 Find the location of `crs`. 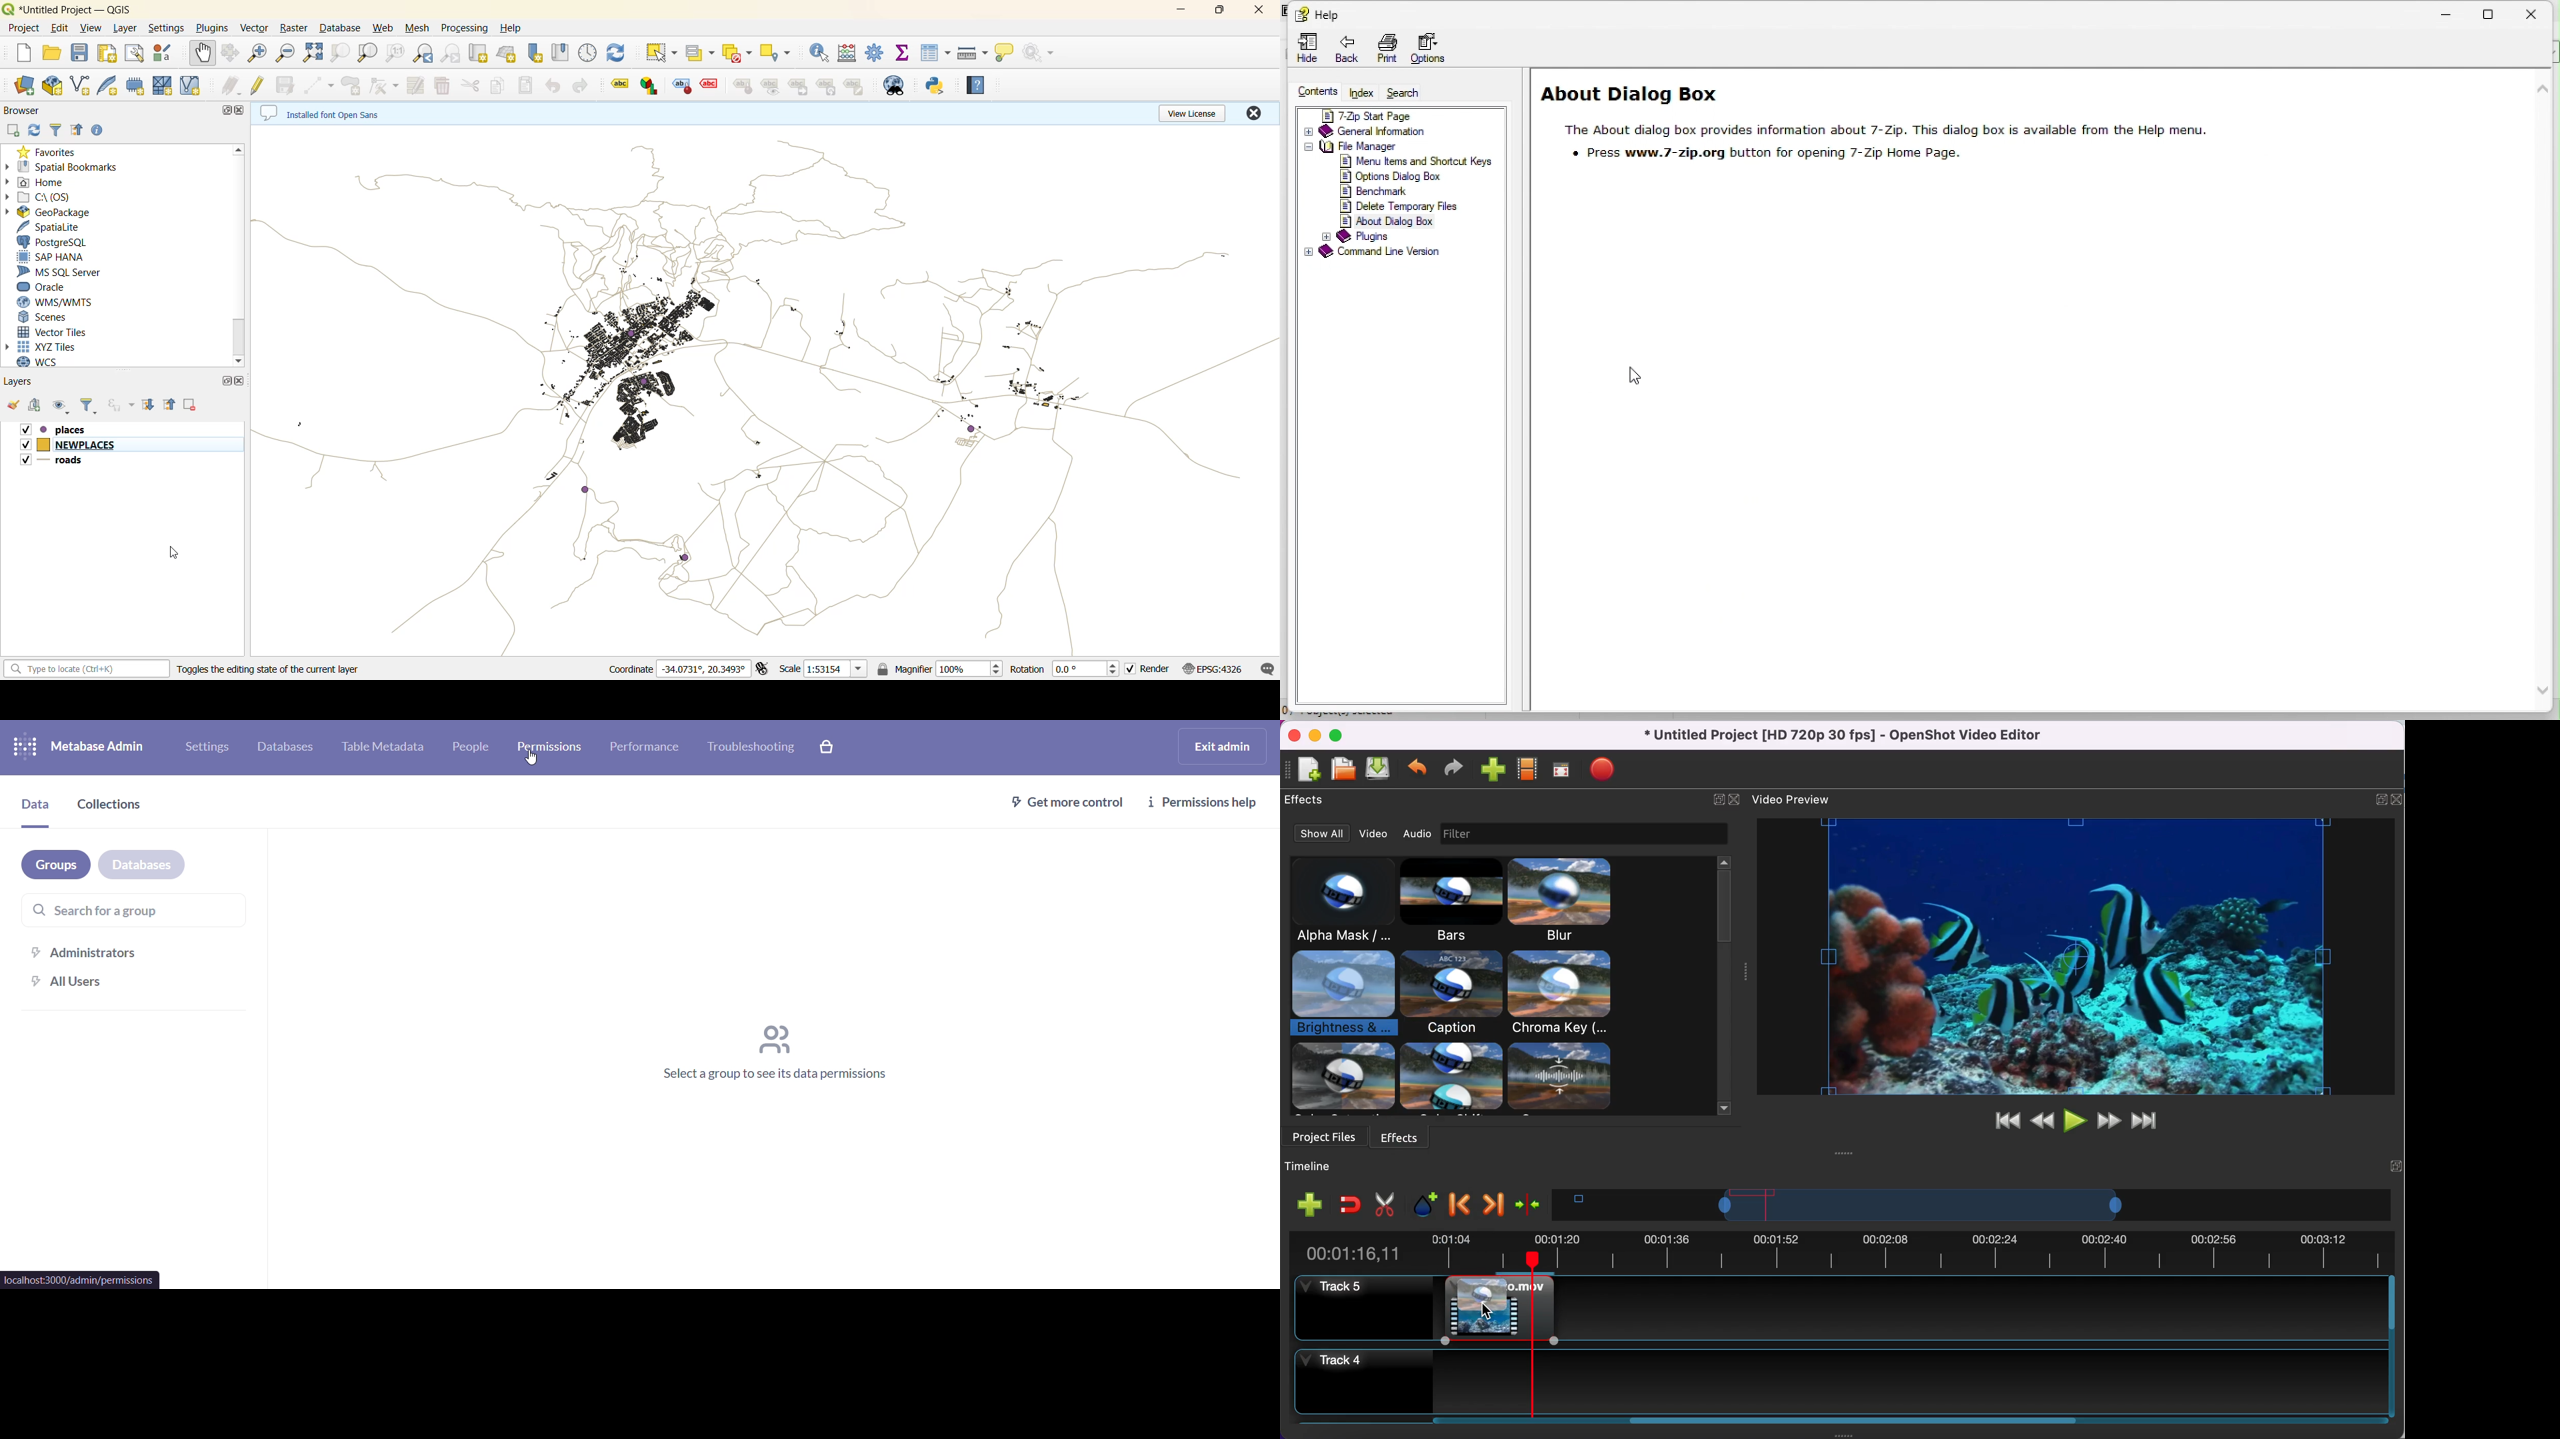

crs is located at coordinates (1219, 669).